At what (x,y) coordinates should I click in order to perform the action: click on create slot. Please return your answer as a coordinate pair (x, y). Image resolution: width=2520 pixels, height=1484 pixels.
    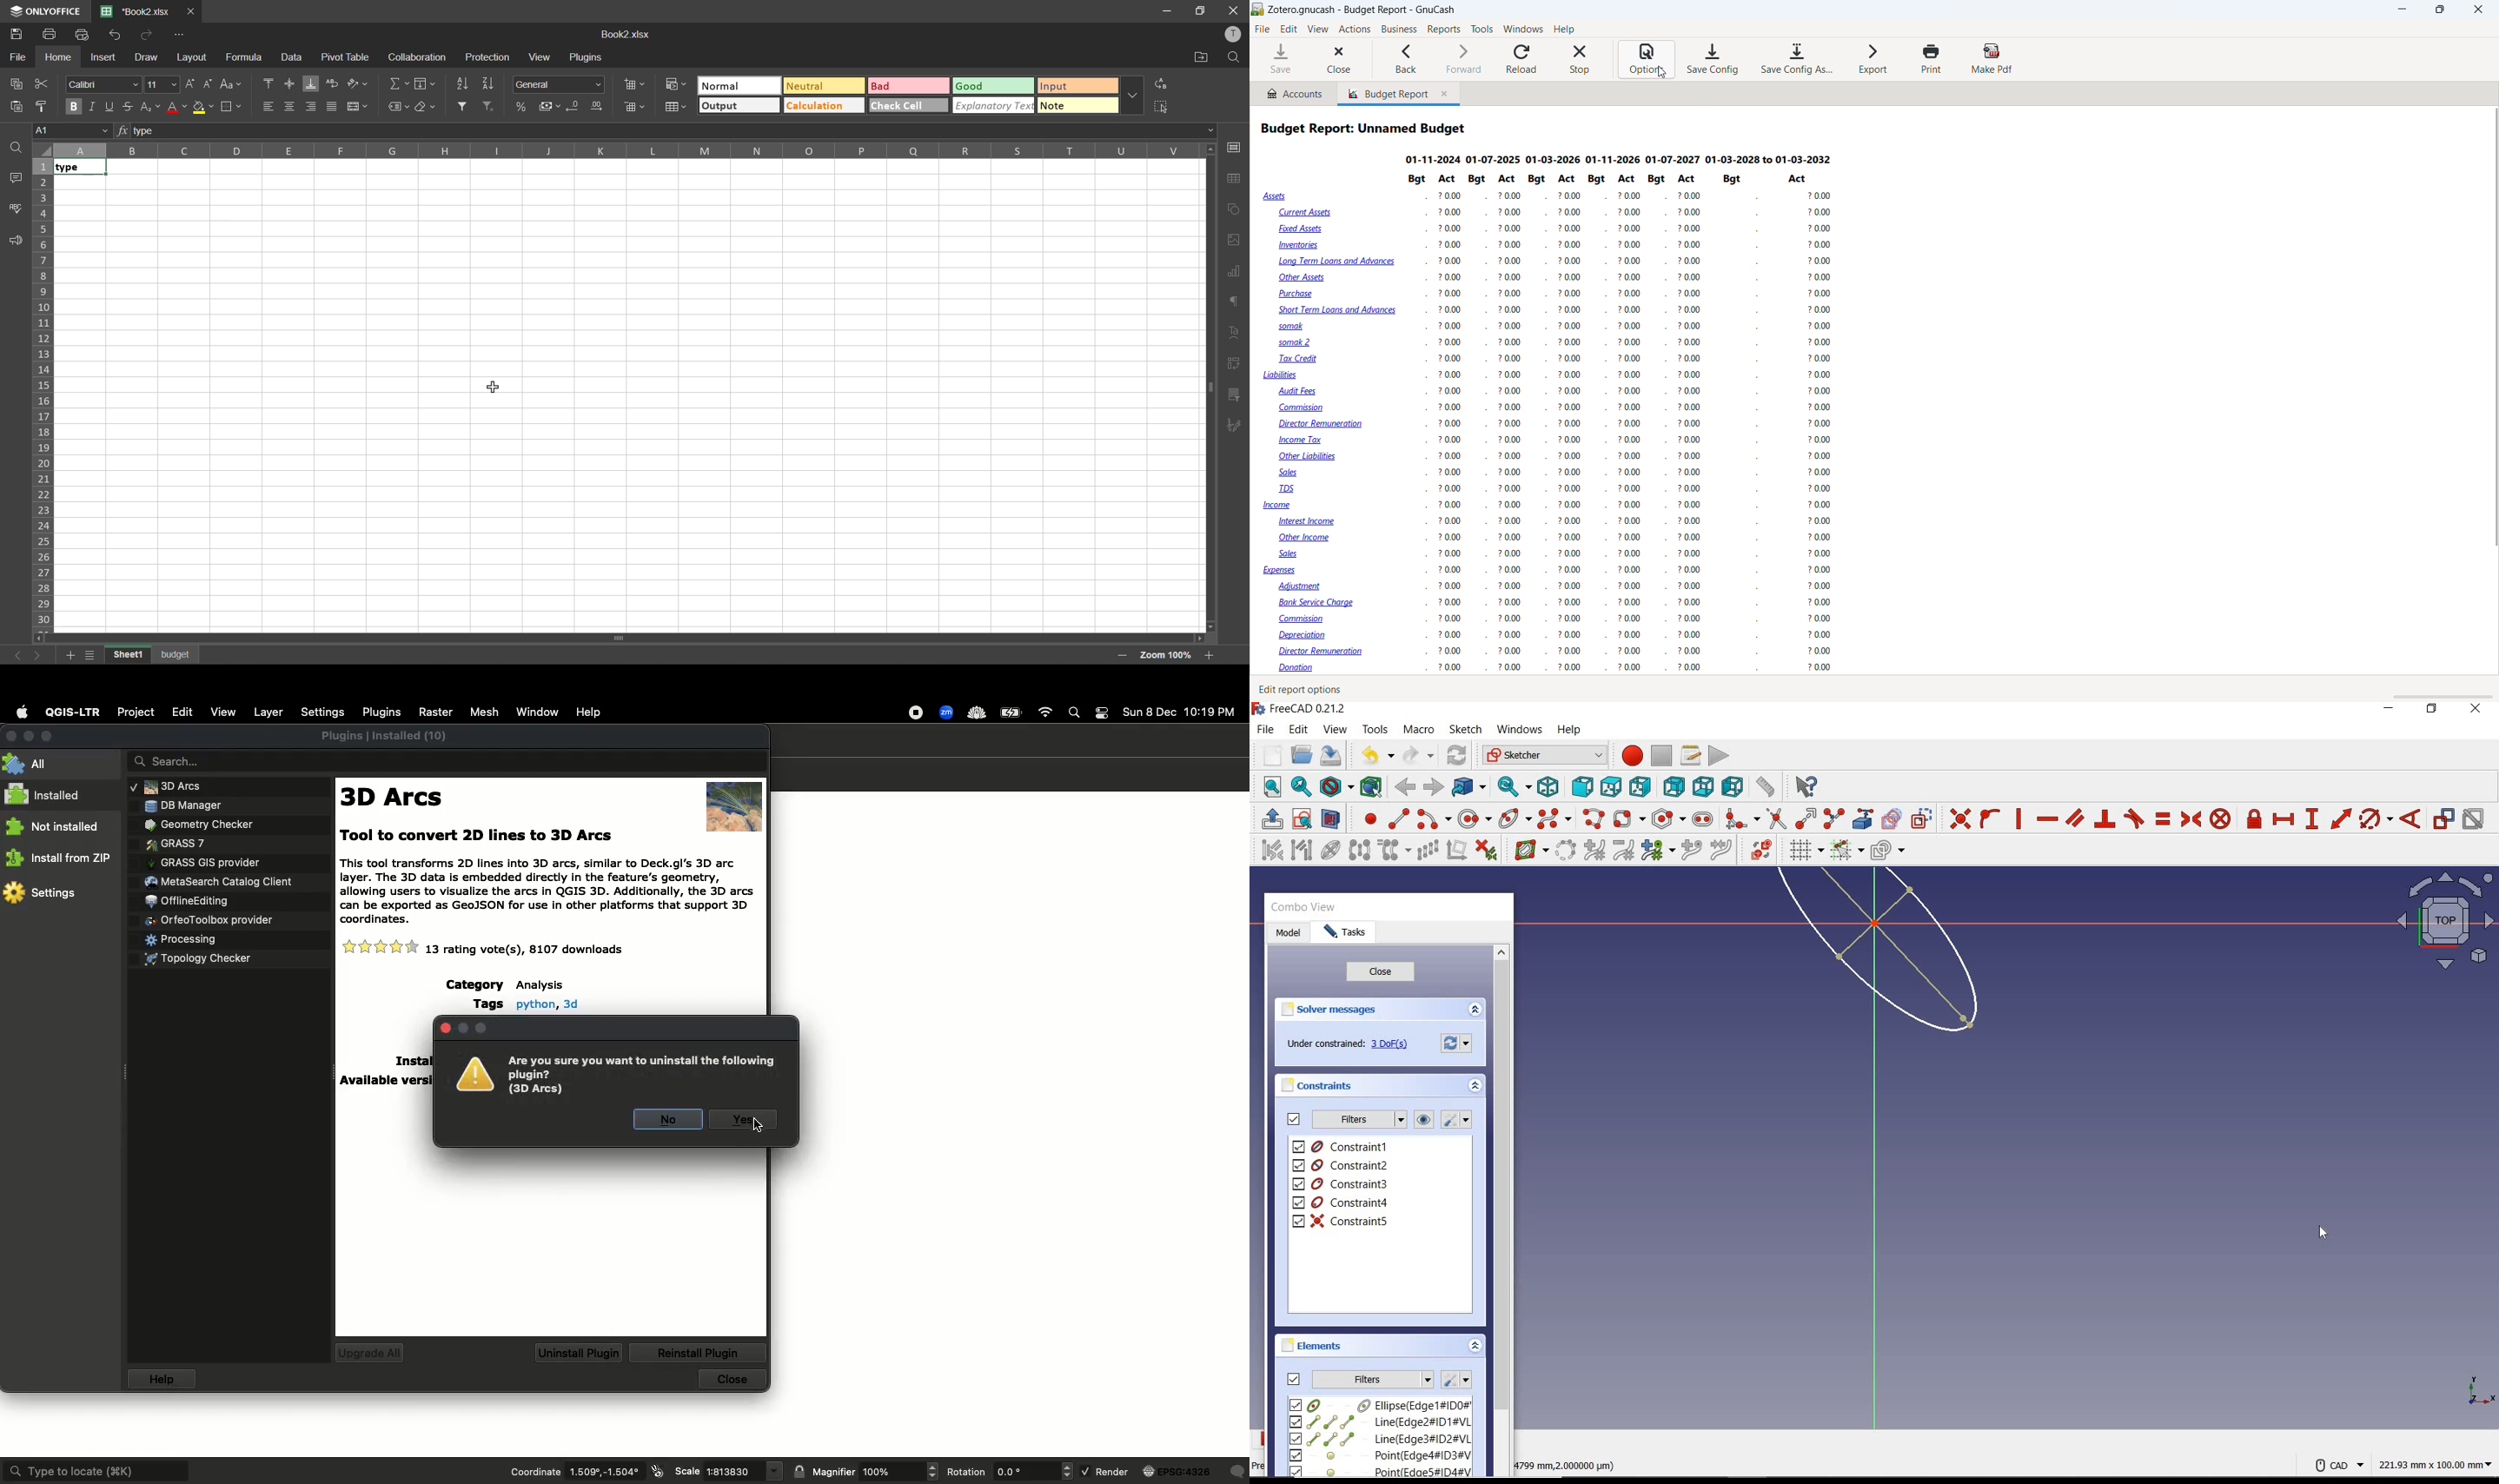
    Looking at the image, I should click on (1701, 818).